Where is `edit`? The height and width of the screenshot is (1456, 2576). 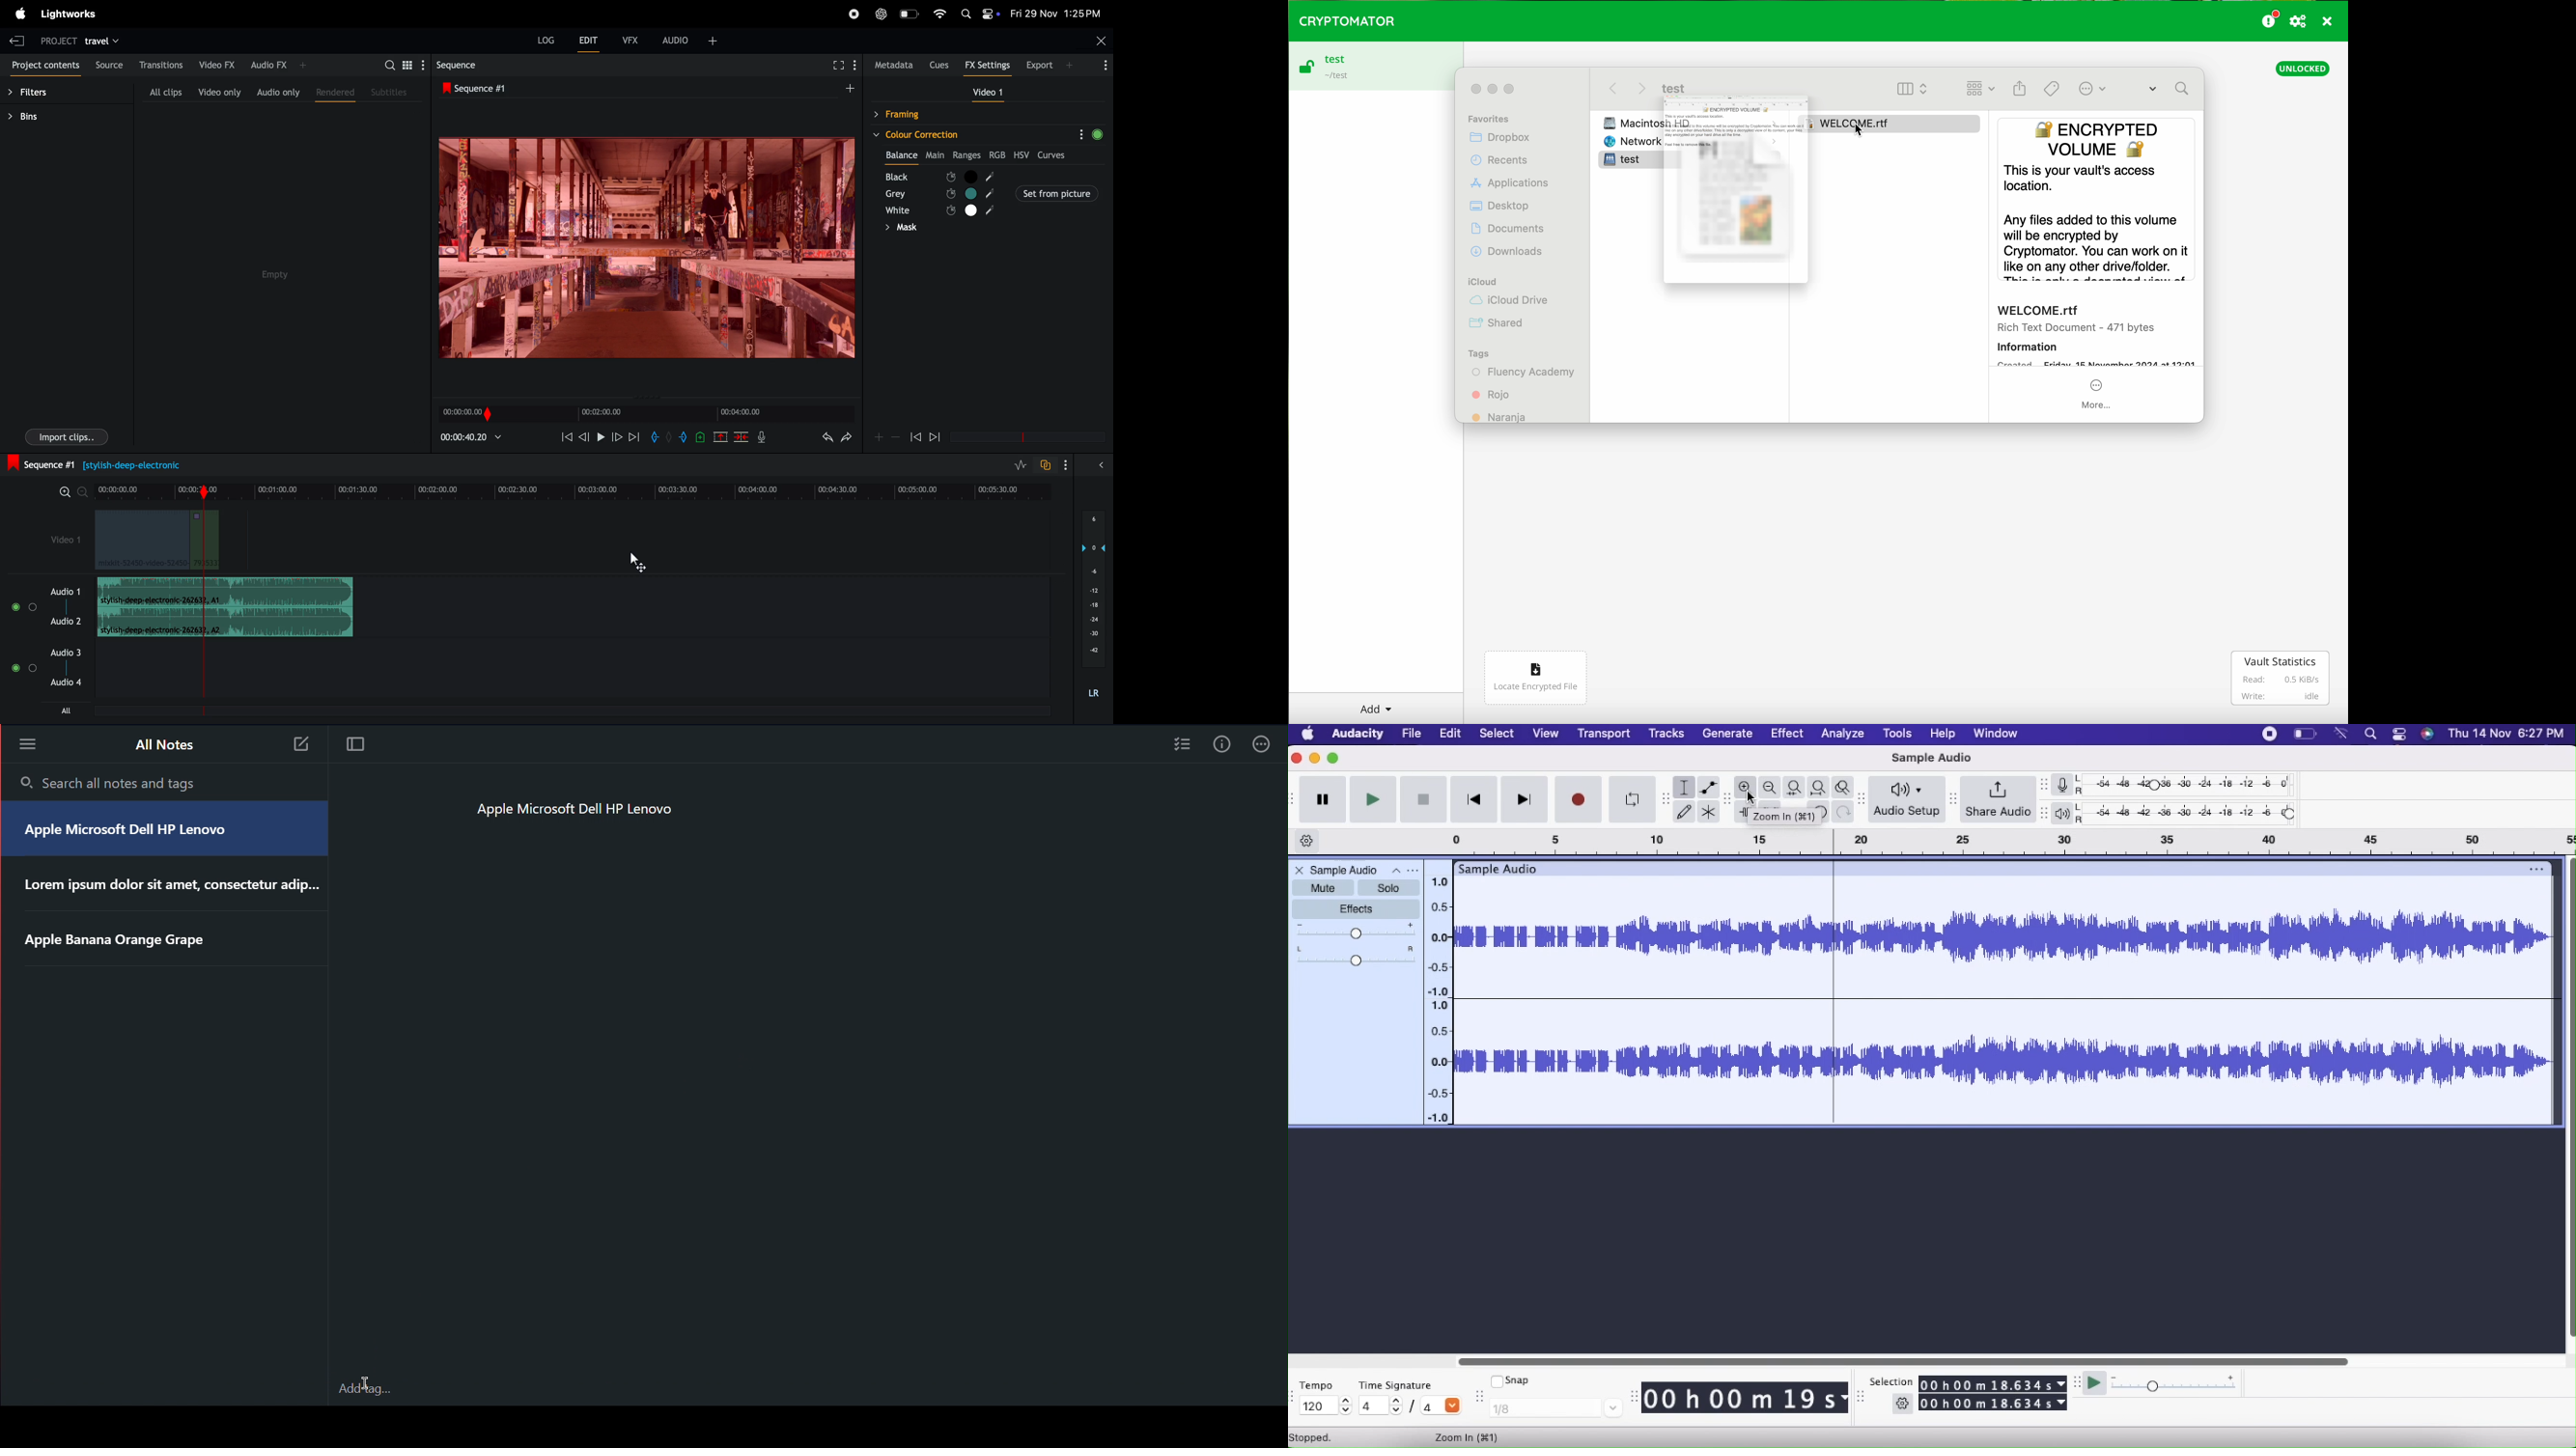
edit is located at coordinates (590, 43).